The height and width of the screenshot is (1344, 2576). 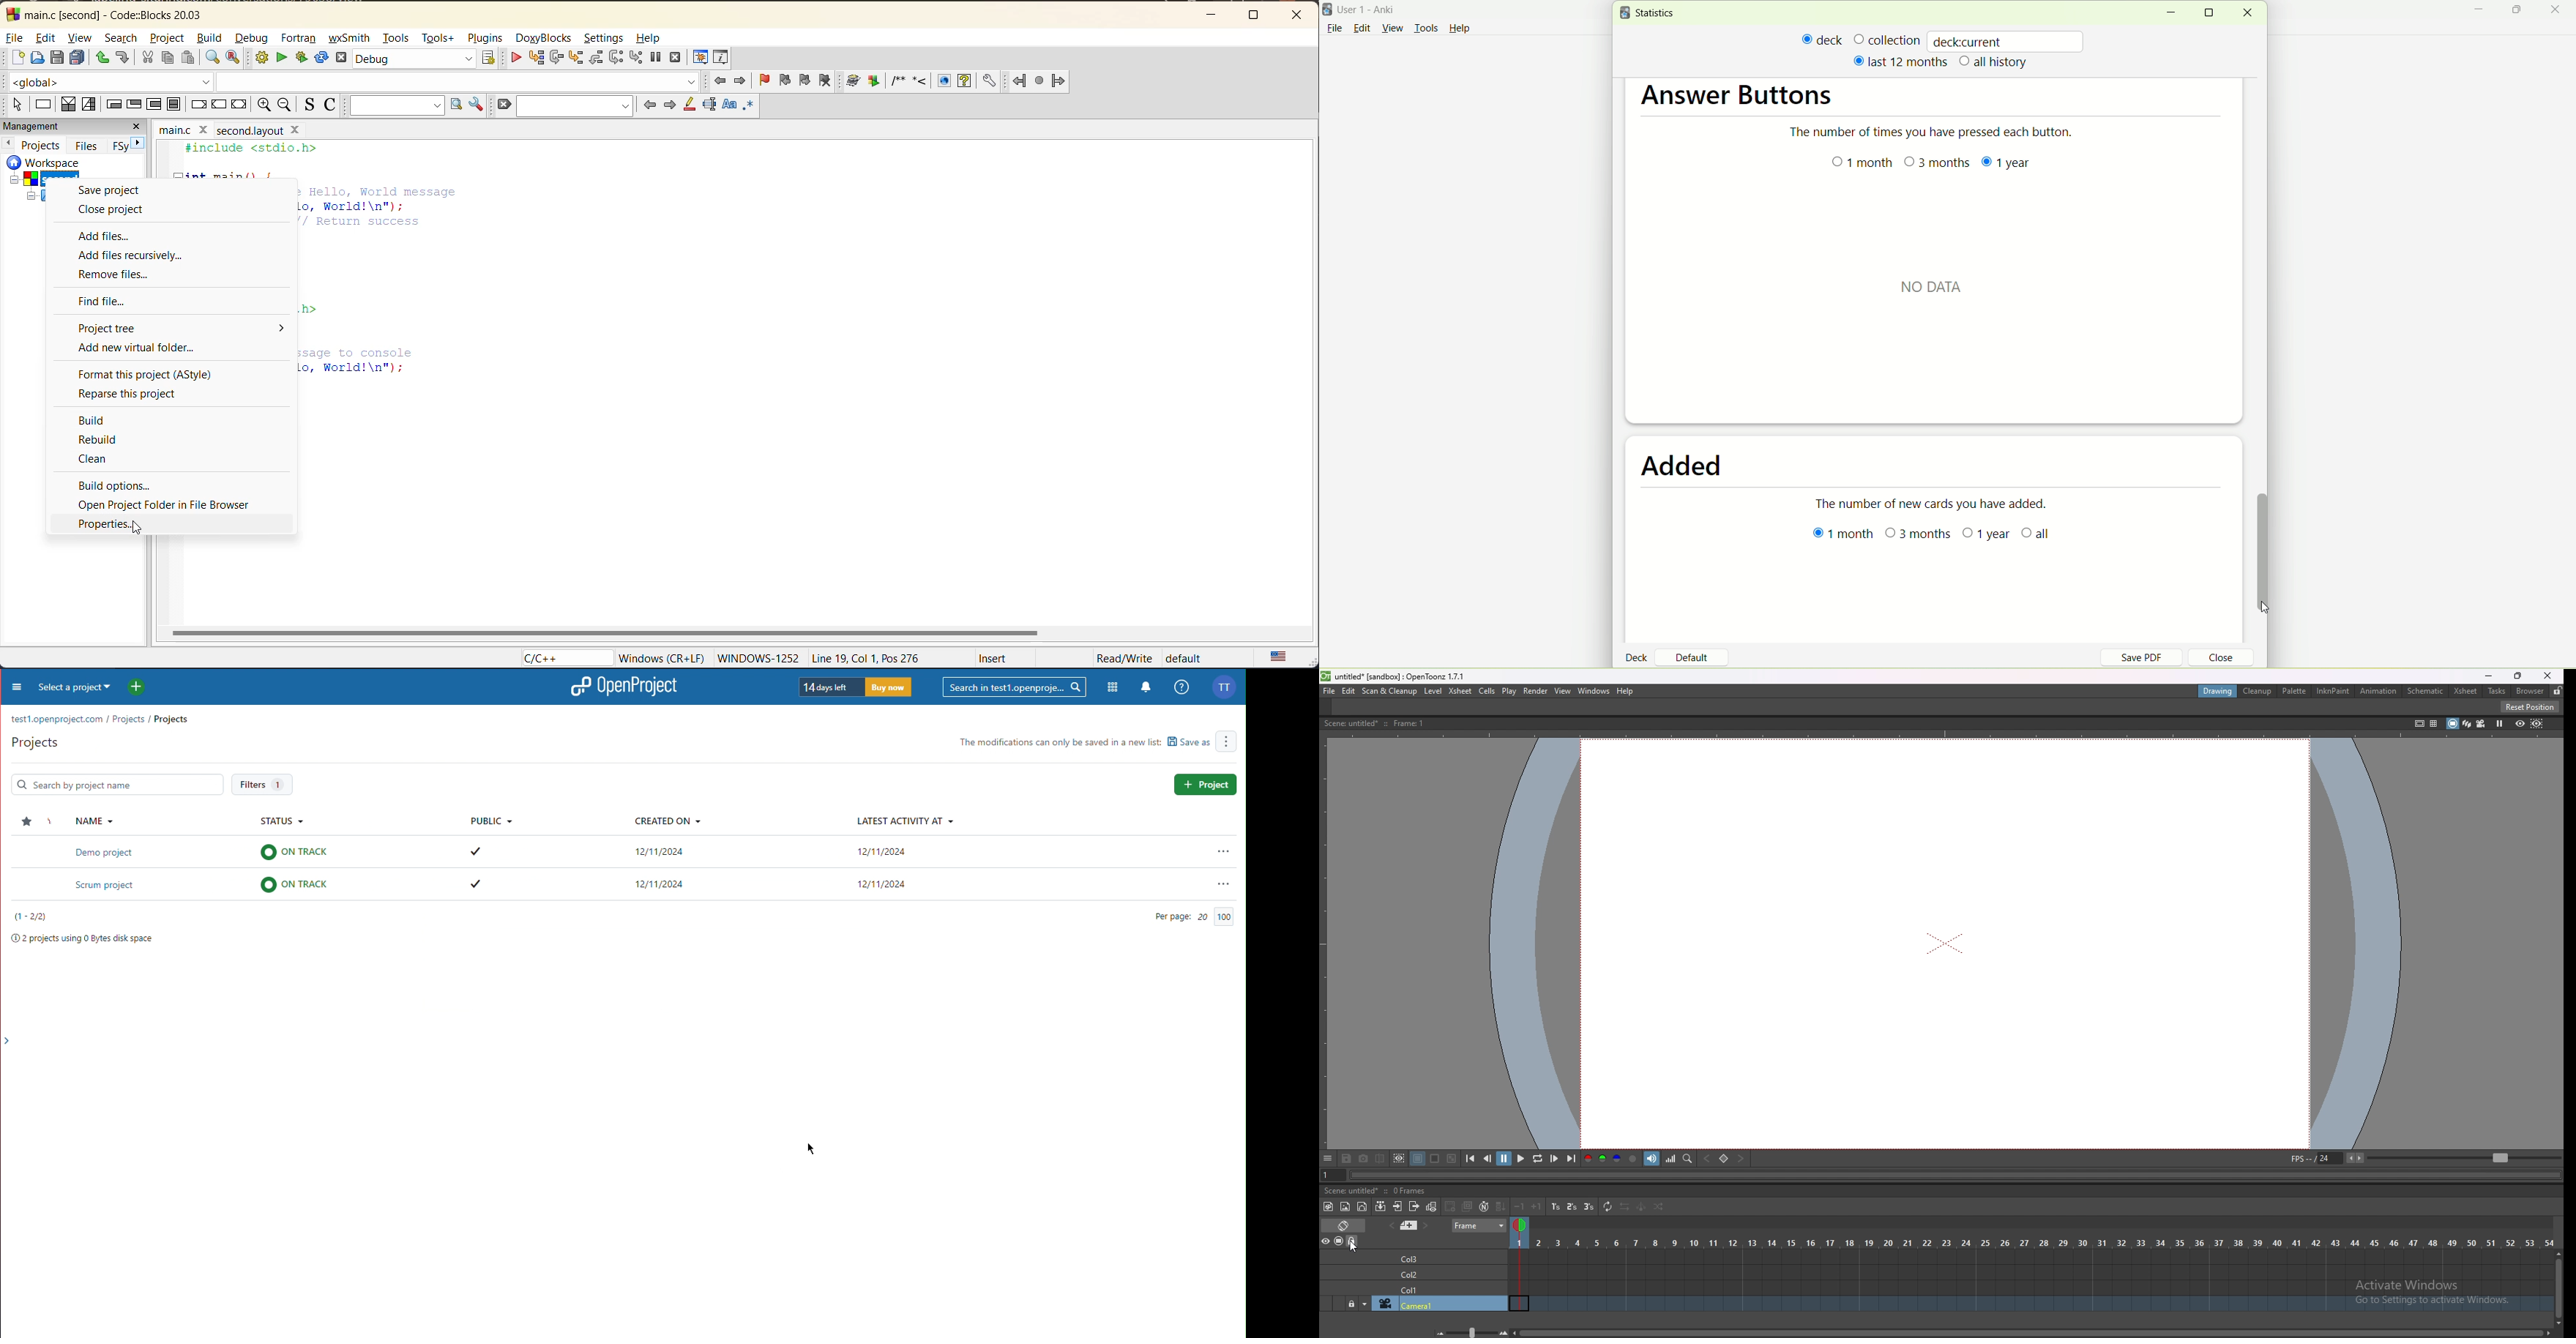 I want to click on build and run, so click(x=302, y=56).